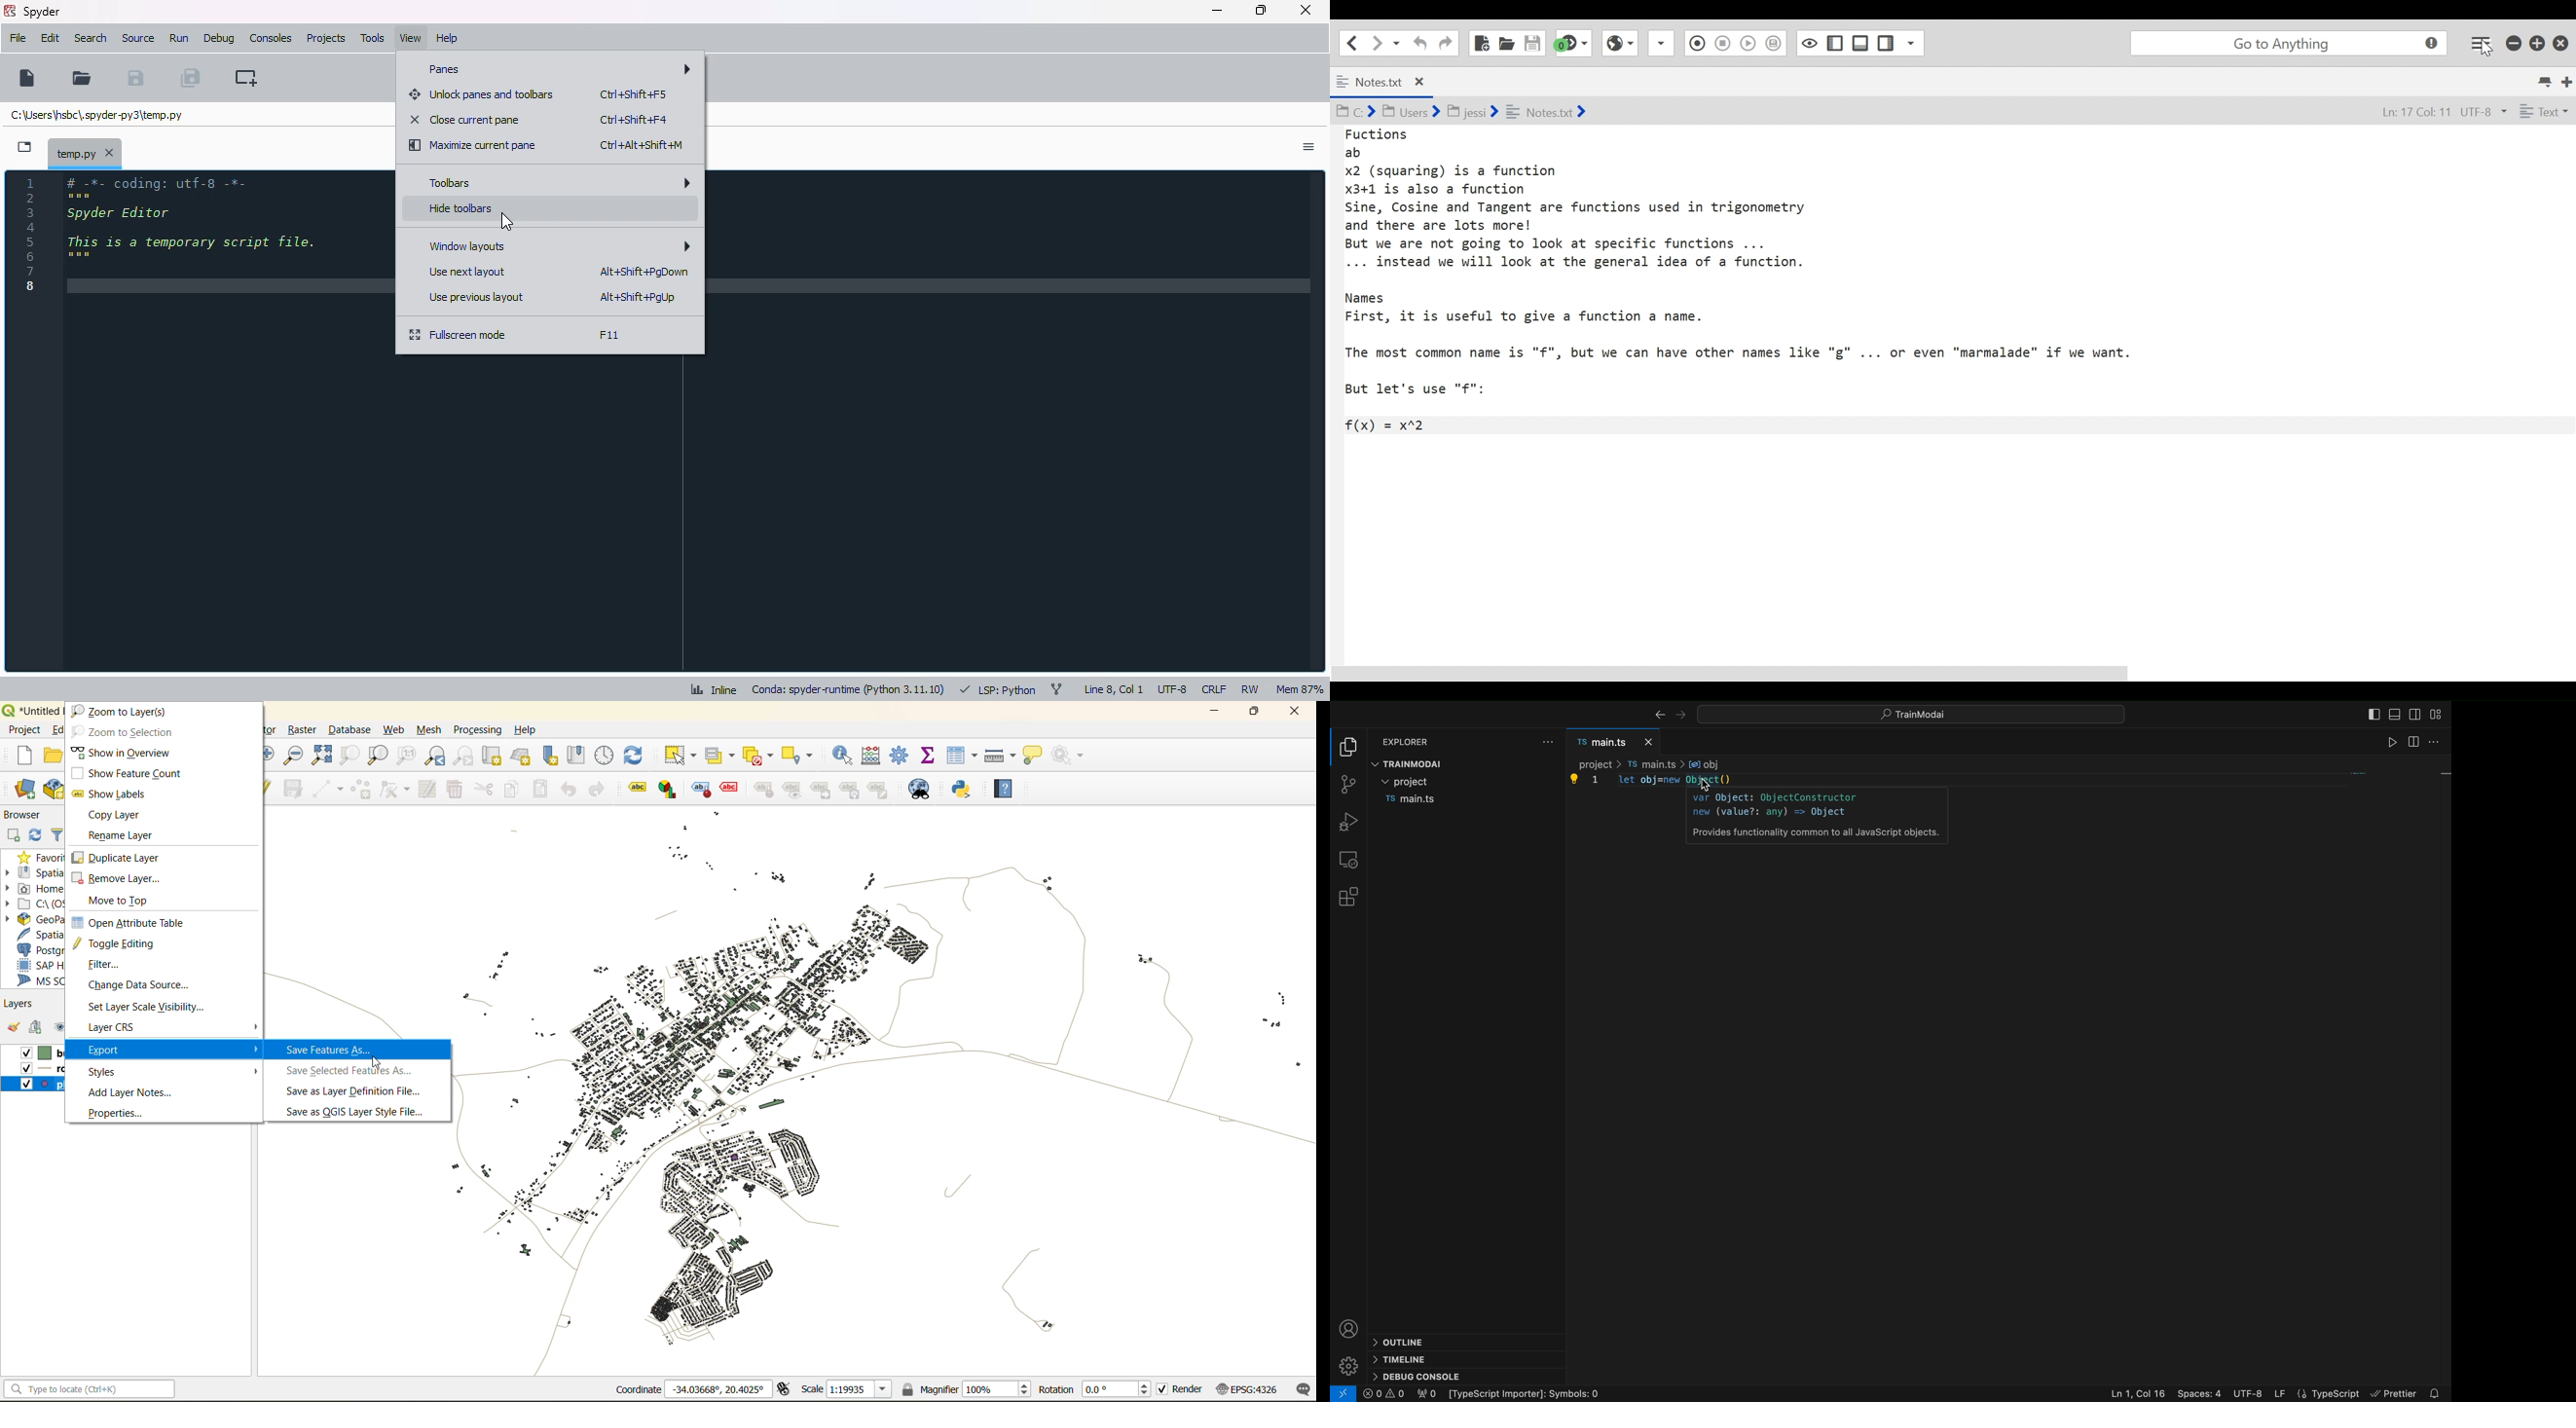 The image size is (2576, 1428). I want to click on shortcut for unlock panes and toolbars, so click(633, 94).